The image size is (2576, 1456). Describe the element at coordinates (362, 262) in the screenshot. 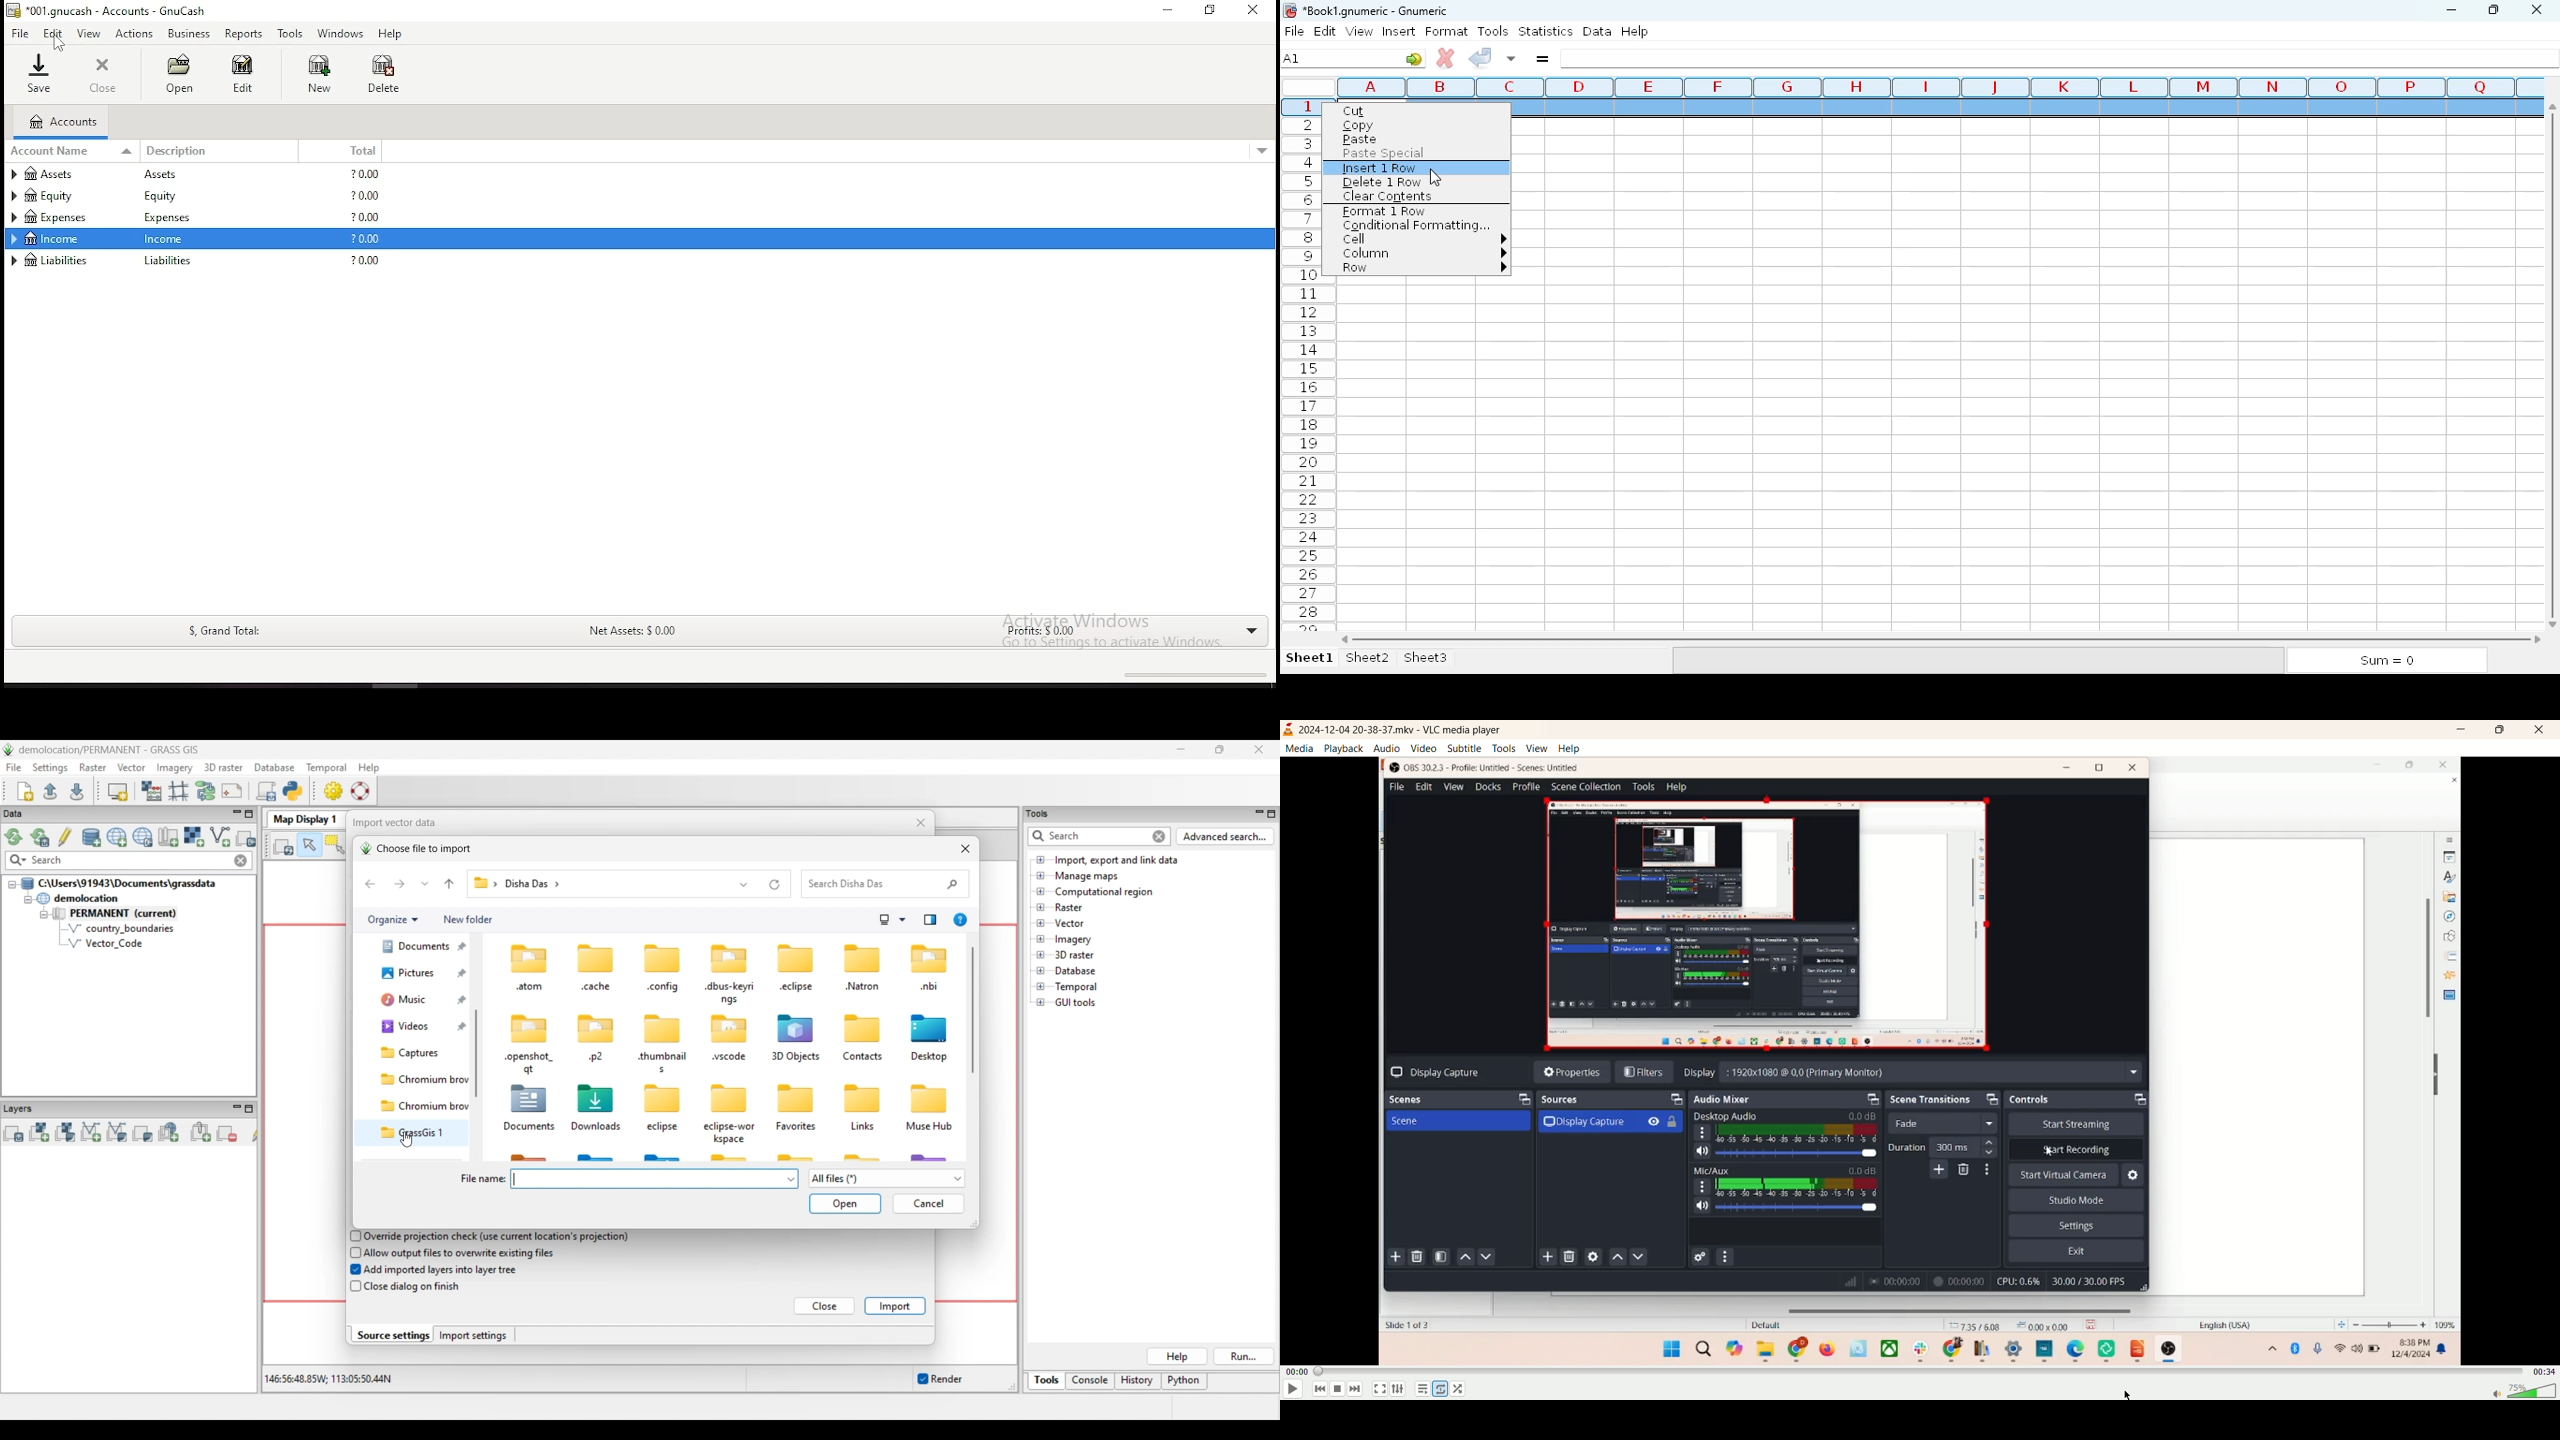

I see `? 0.00` at that location.